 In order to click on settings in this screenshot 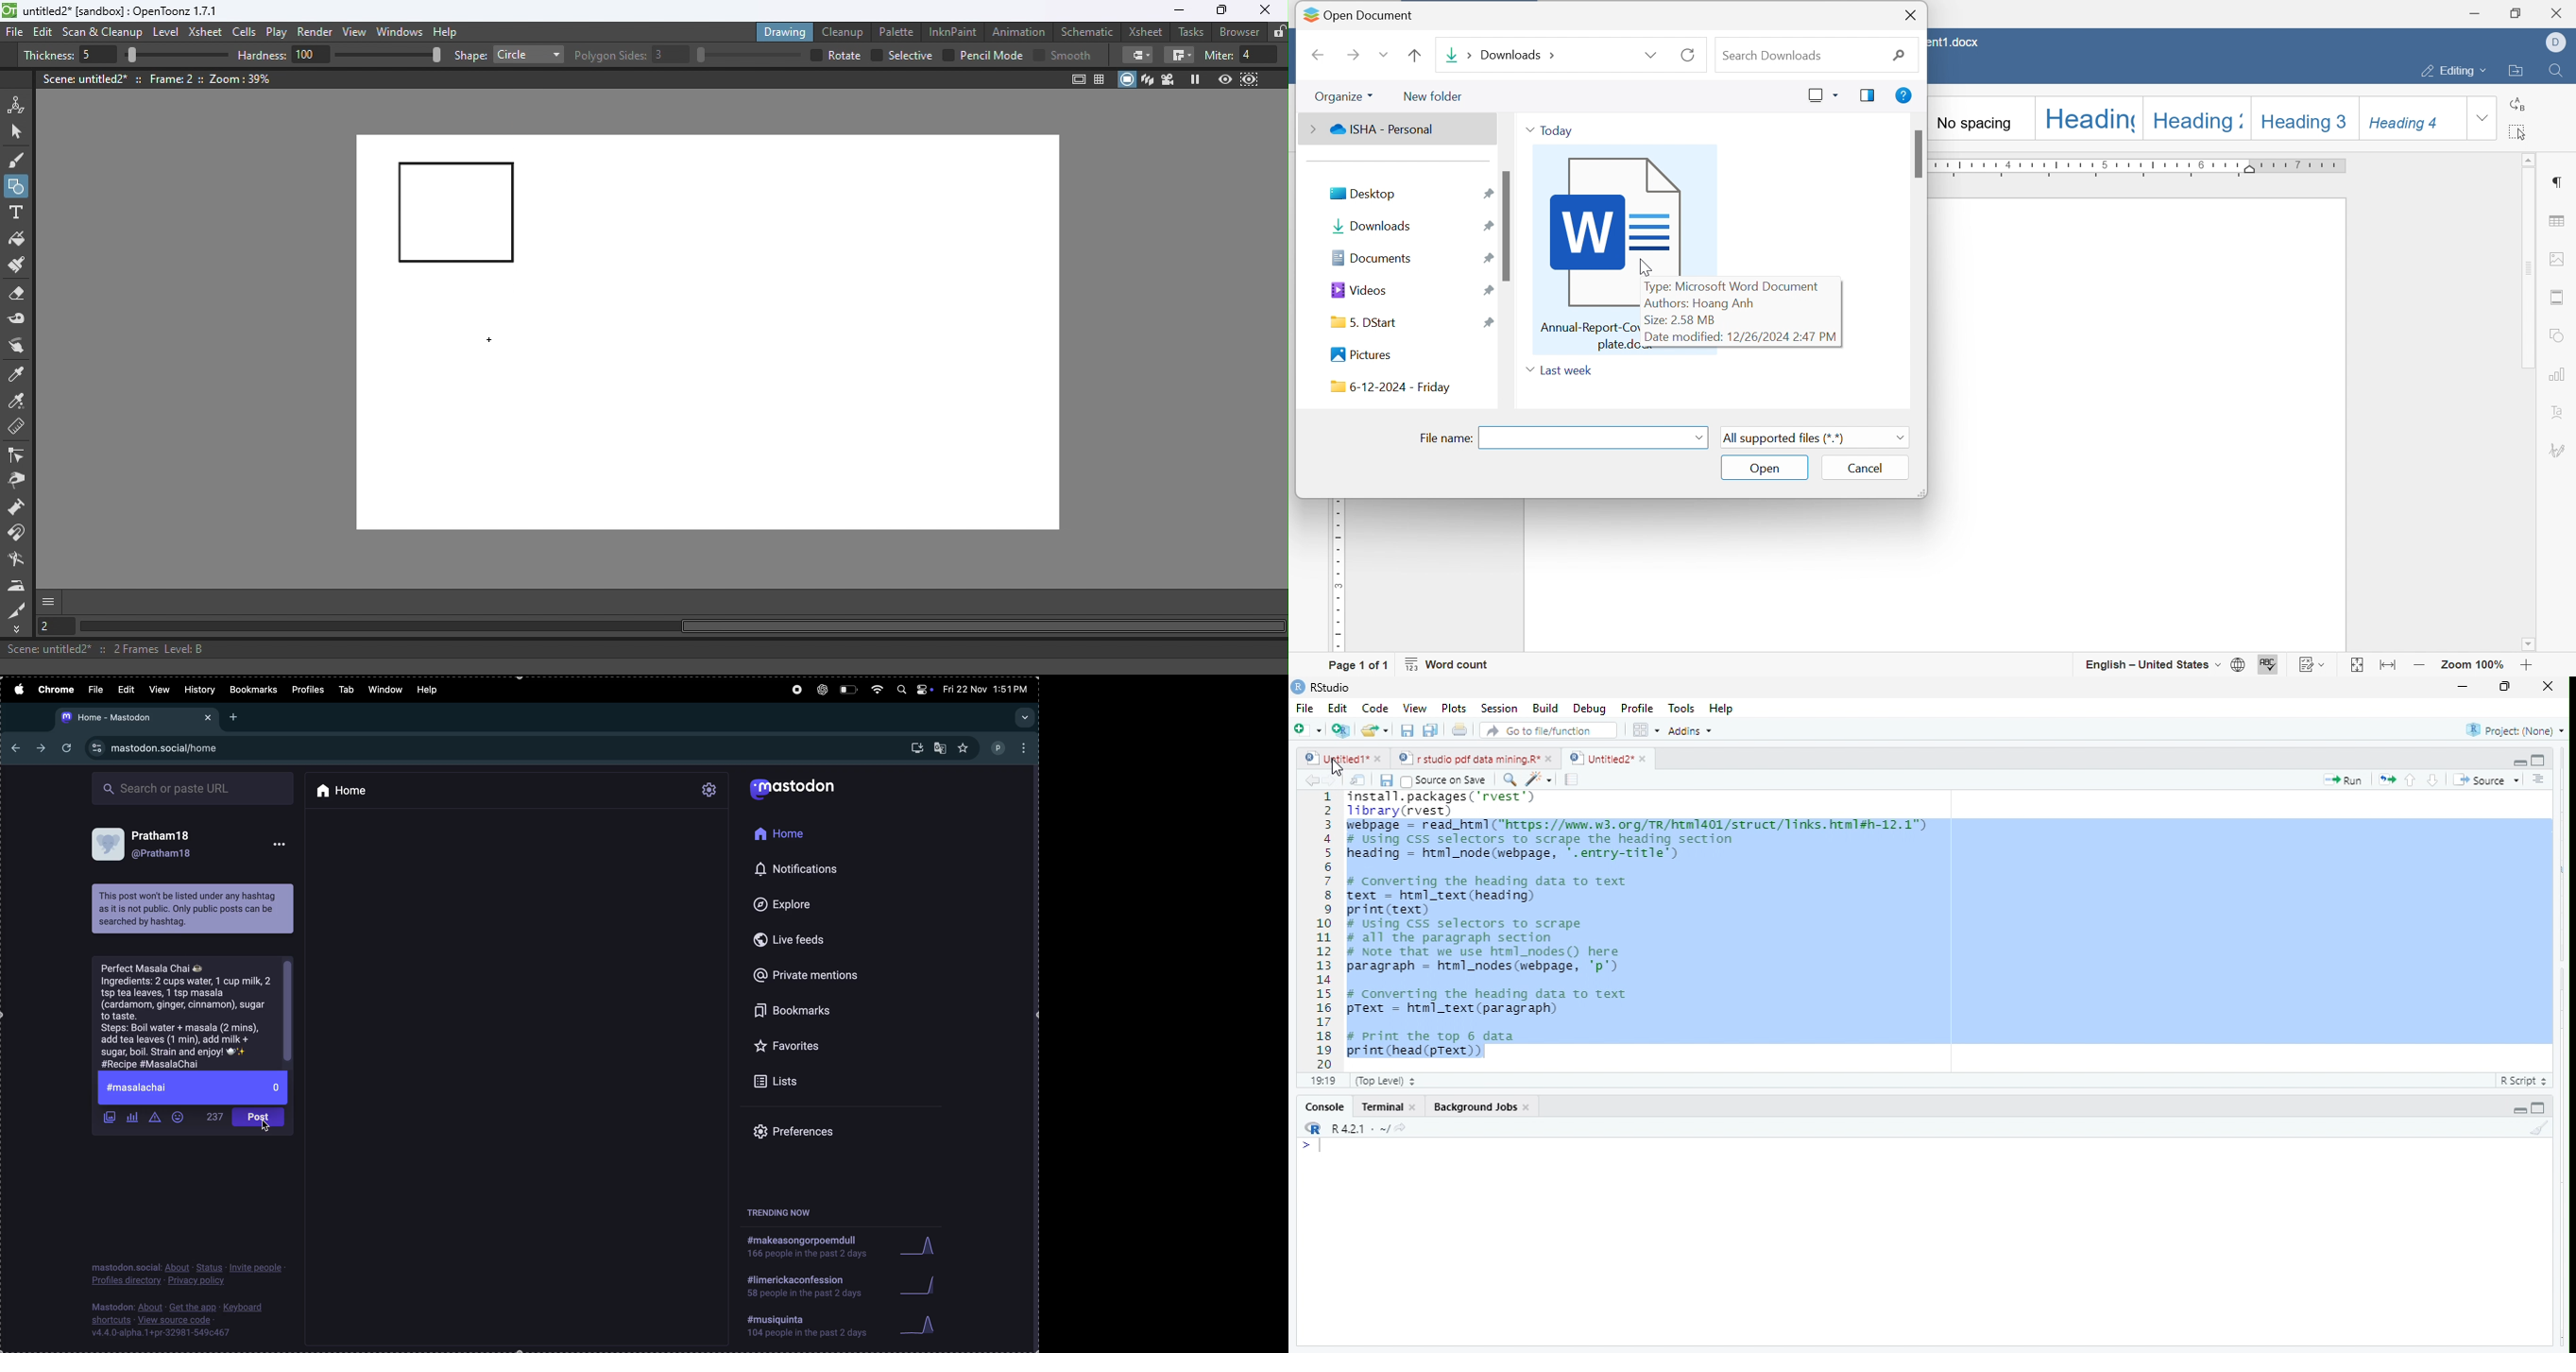, I will do `click(710, 790)`.